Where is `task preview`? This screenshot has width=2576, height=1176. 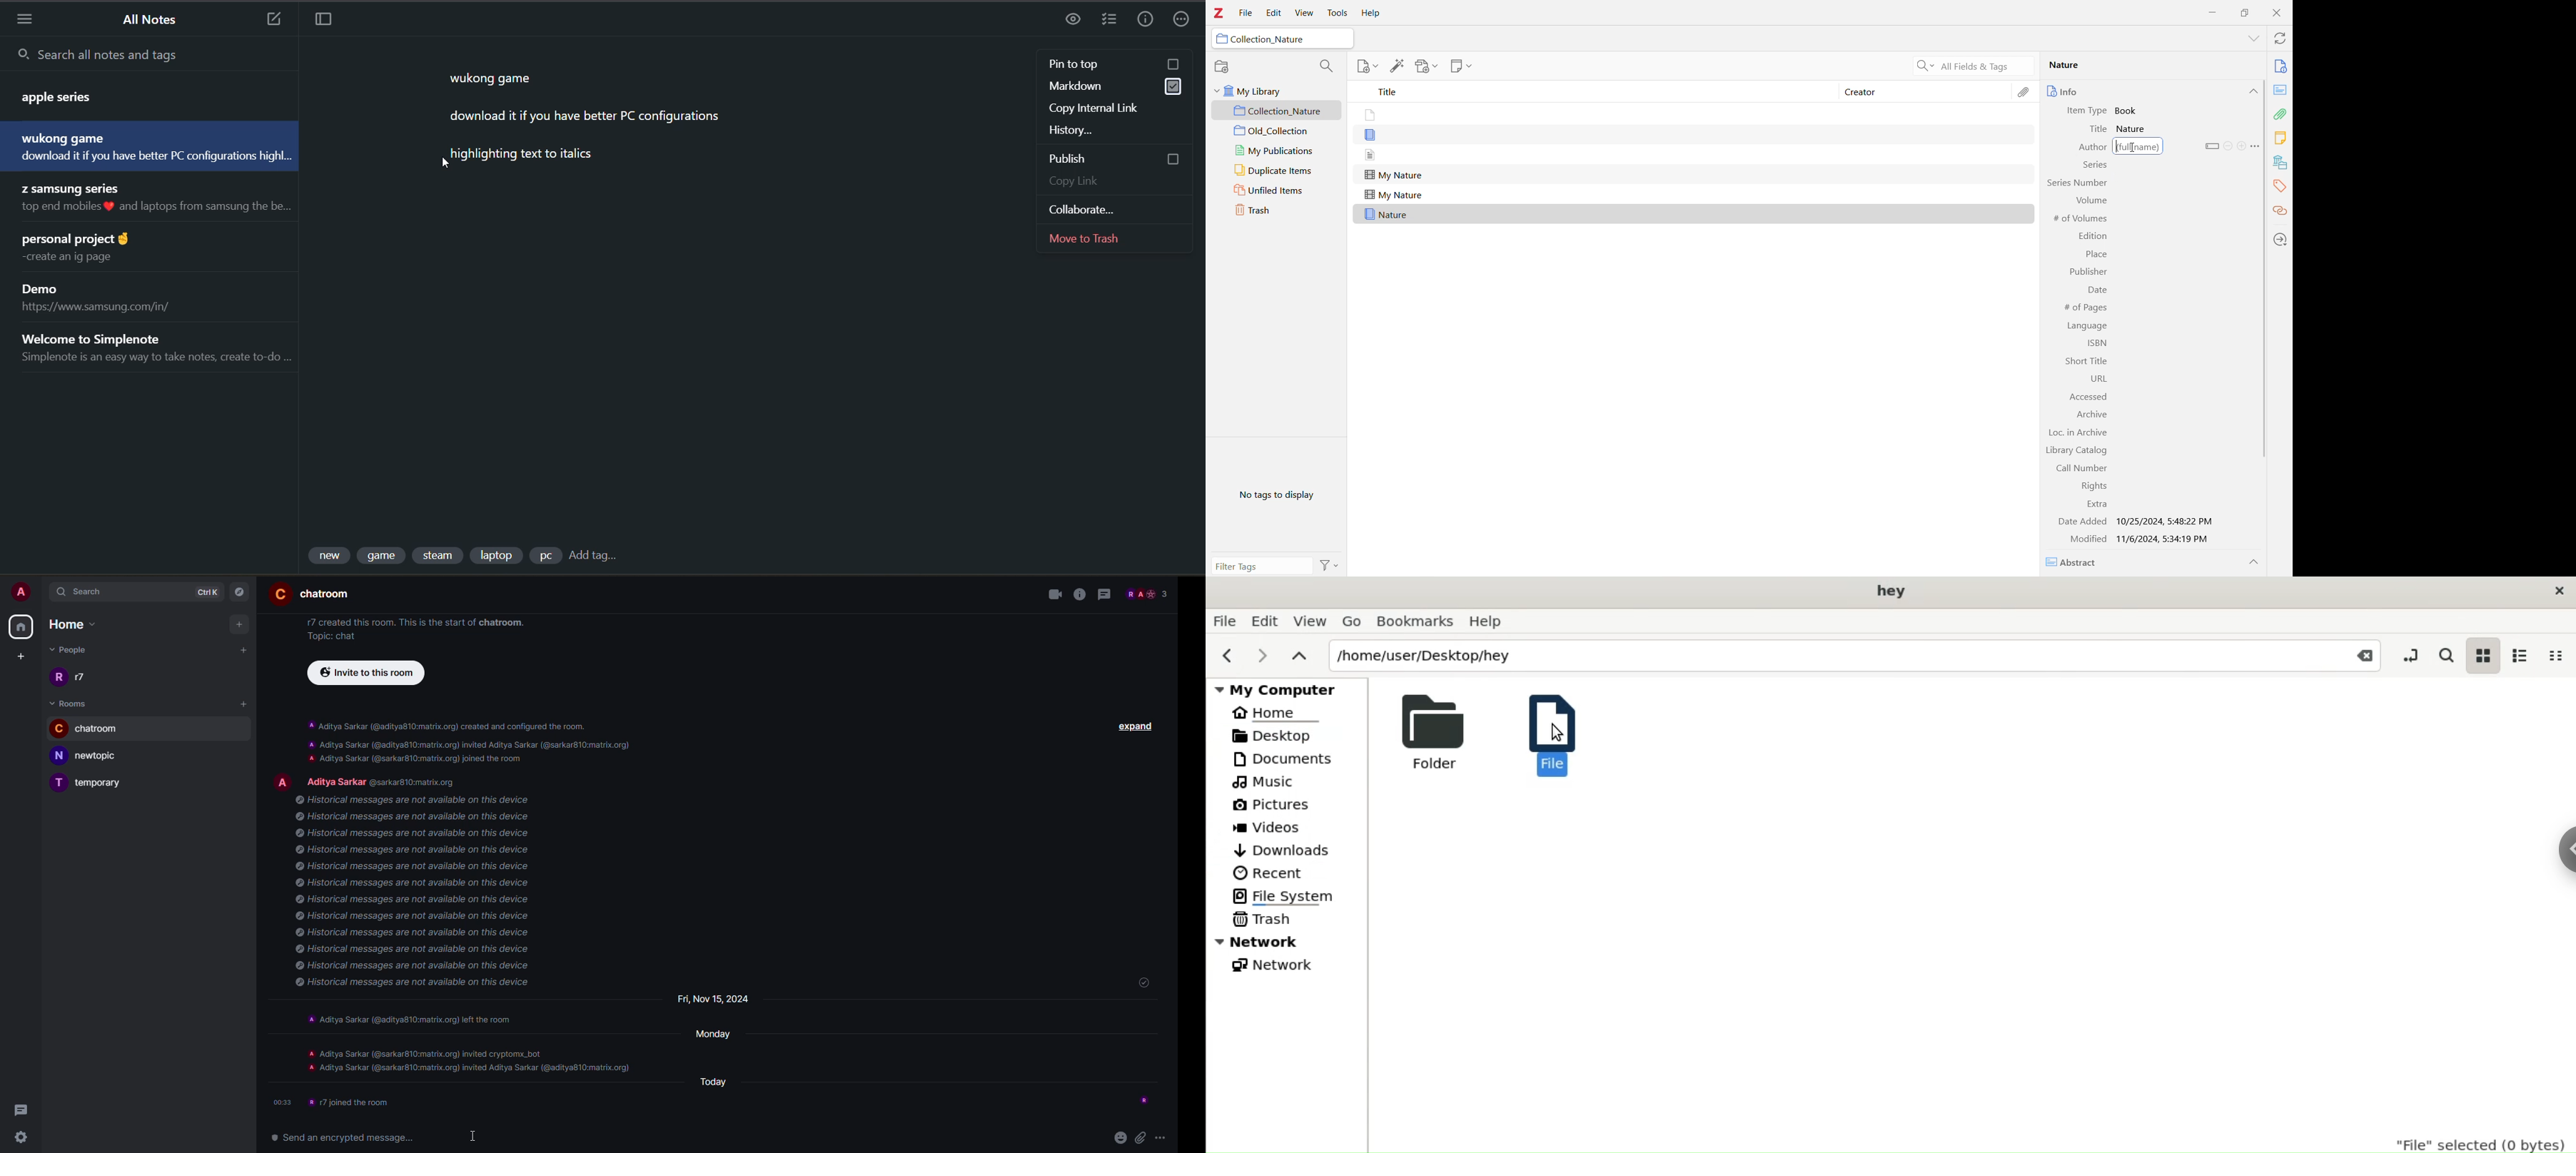 task preview is located at coordinates (1076, 20).